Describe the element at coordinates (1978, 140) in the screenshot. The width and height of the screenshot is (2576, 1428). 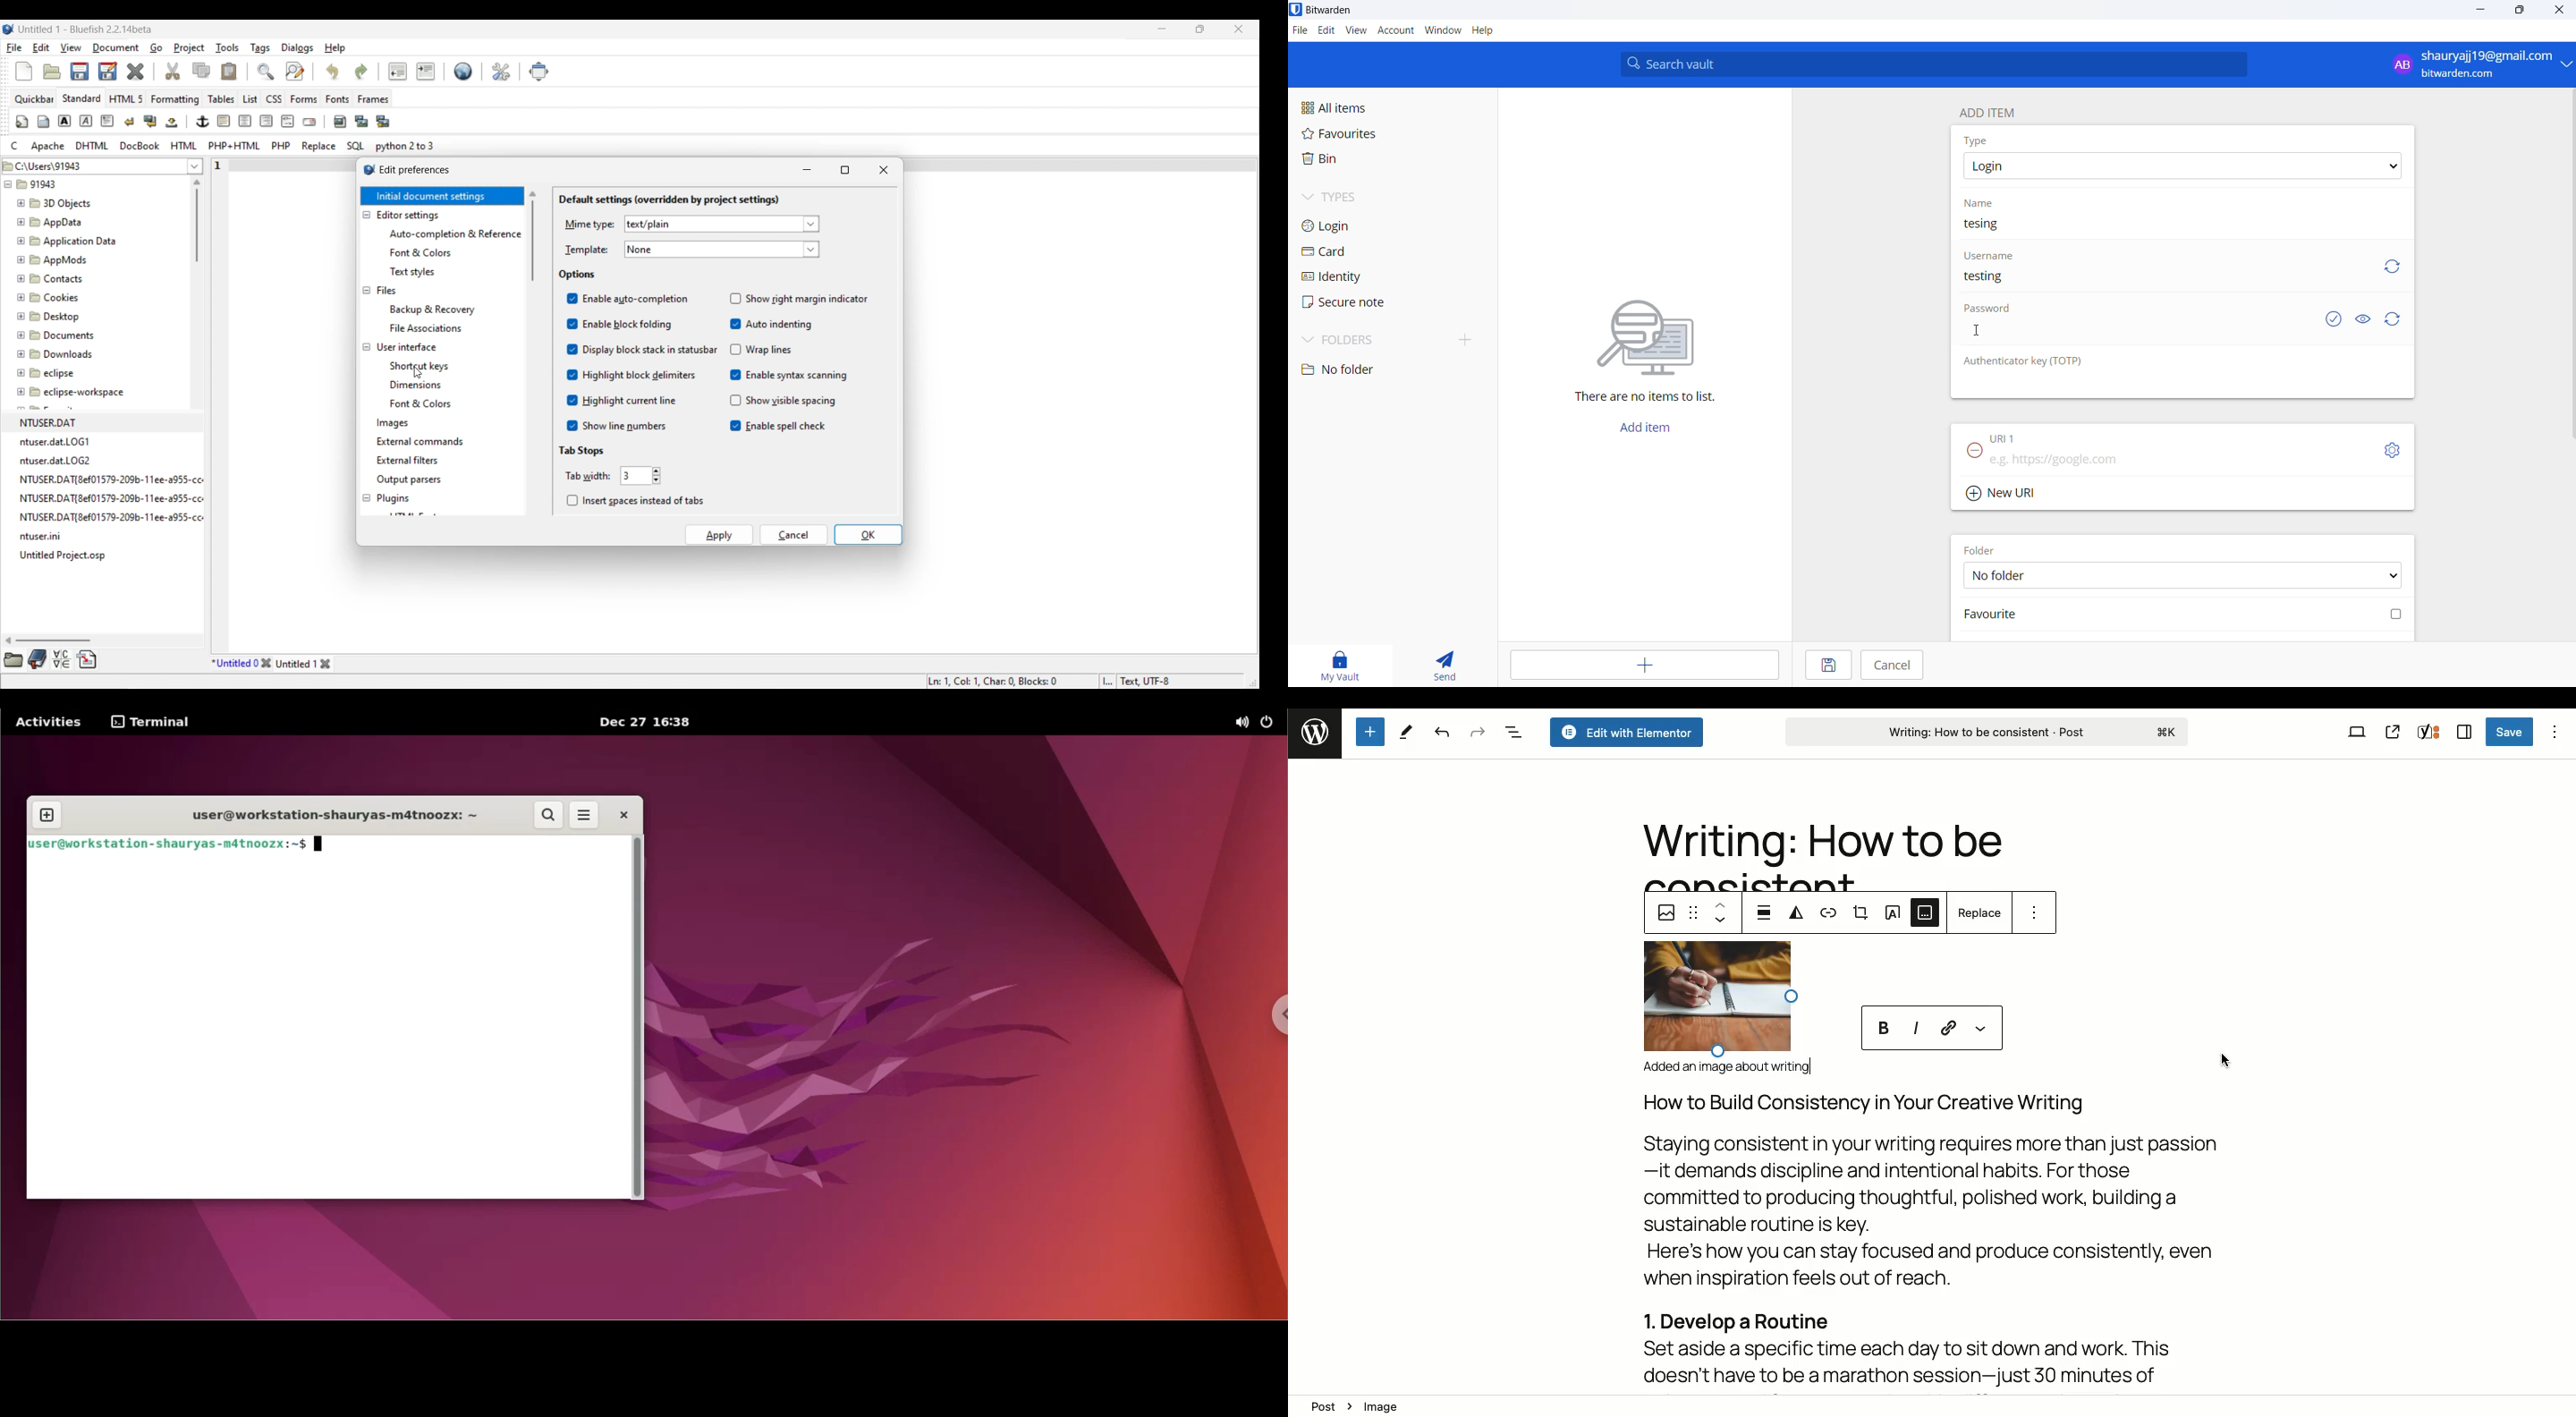
I see `Type` at that location.